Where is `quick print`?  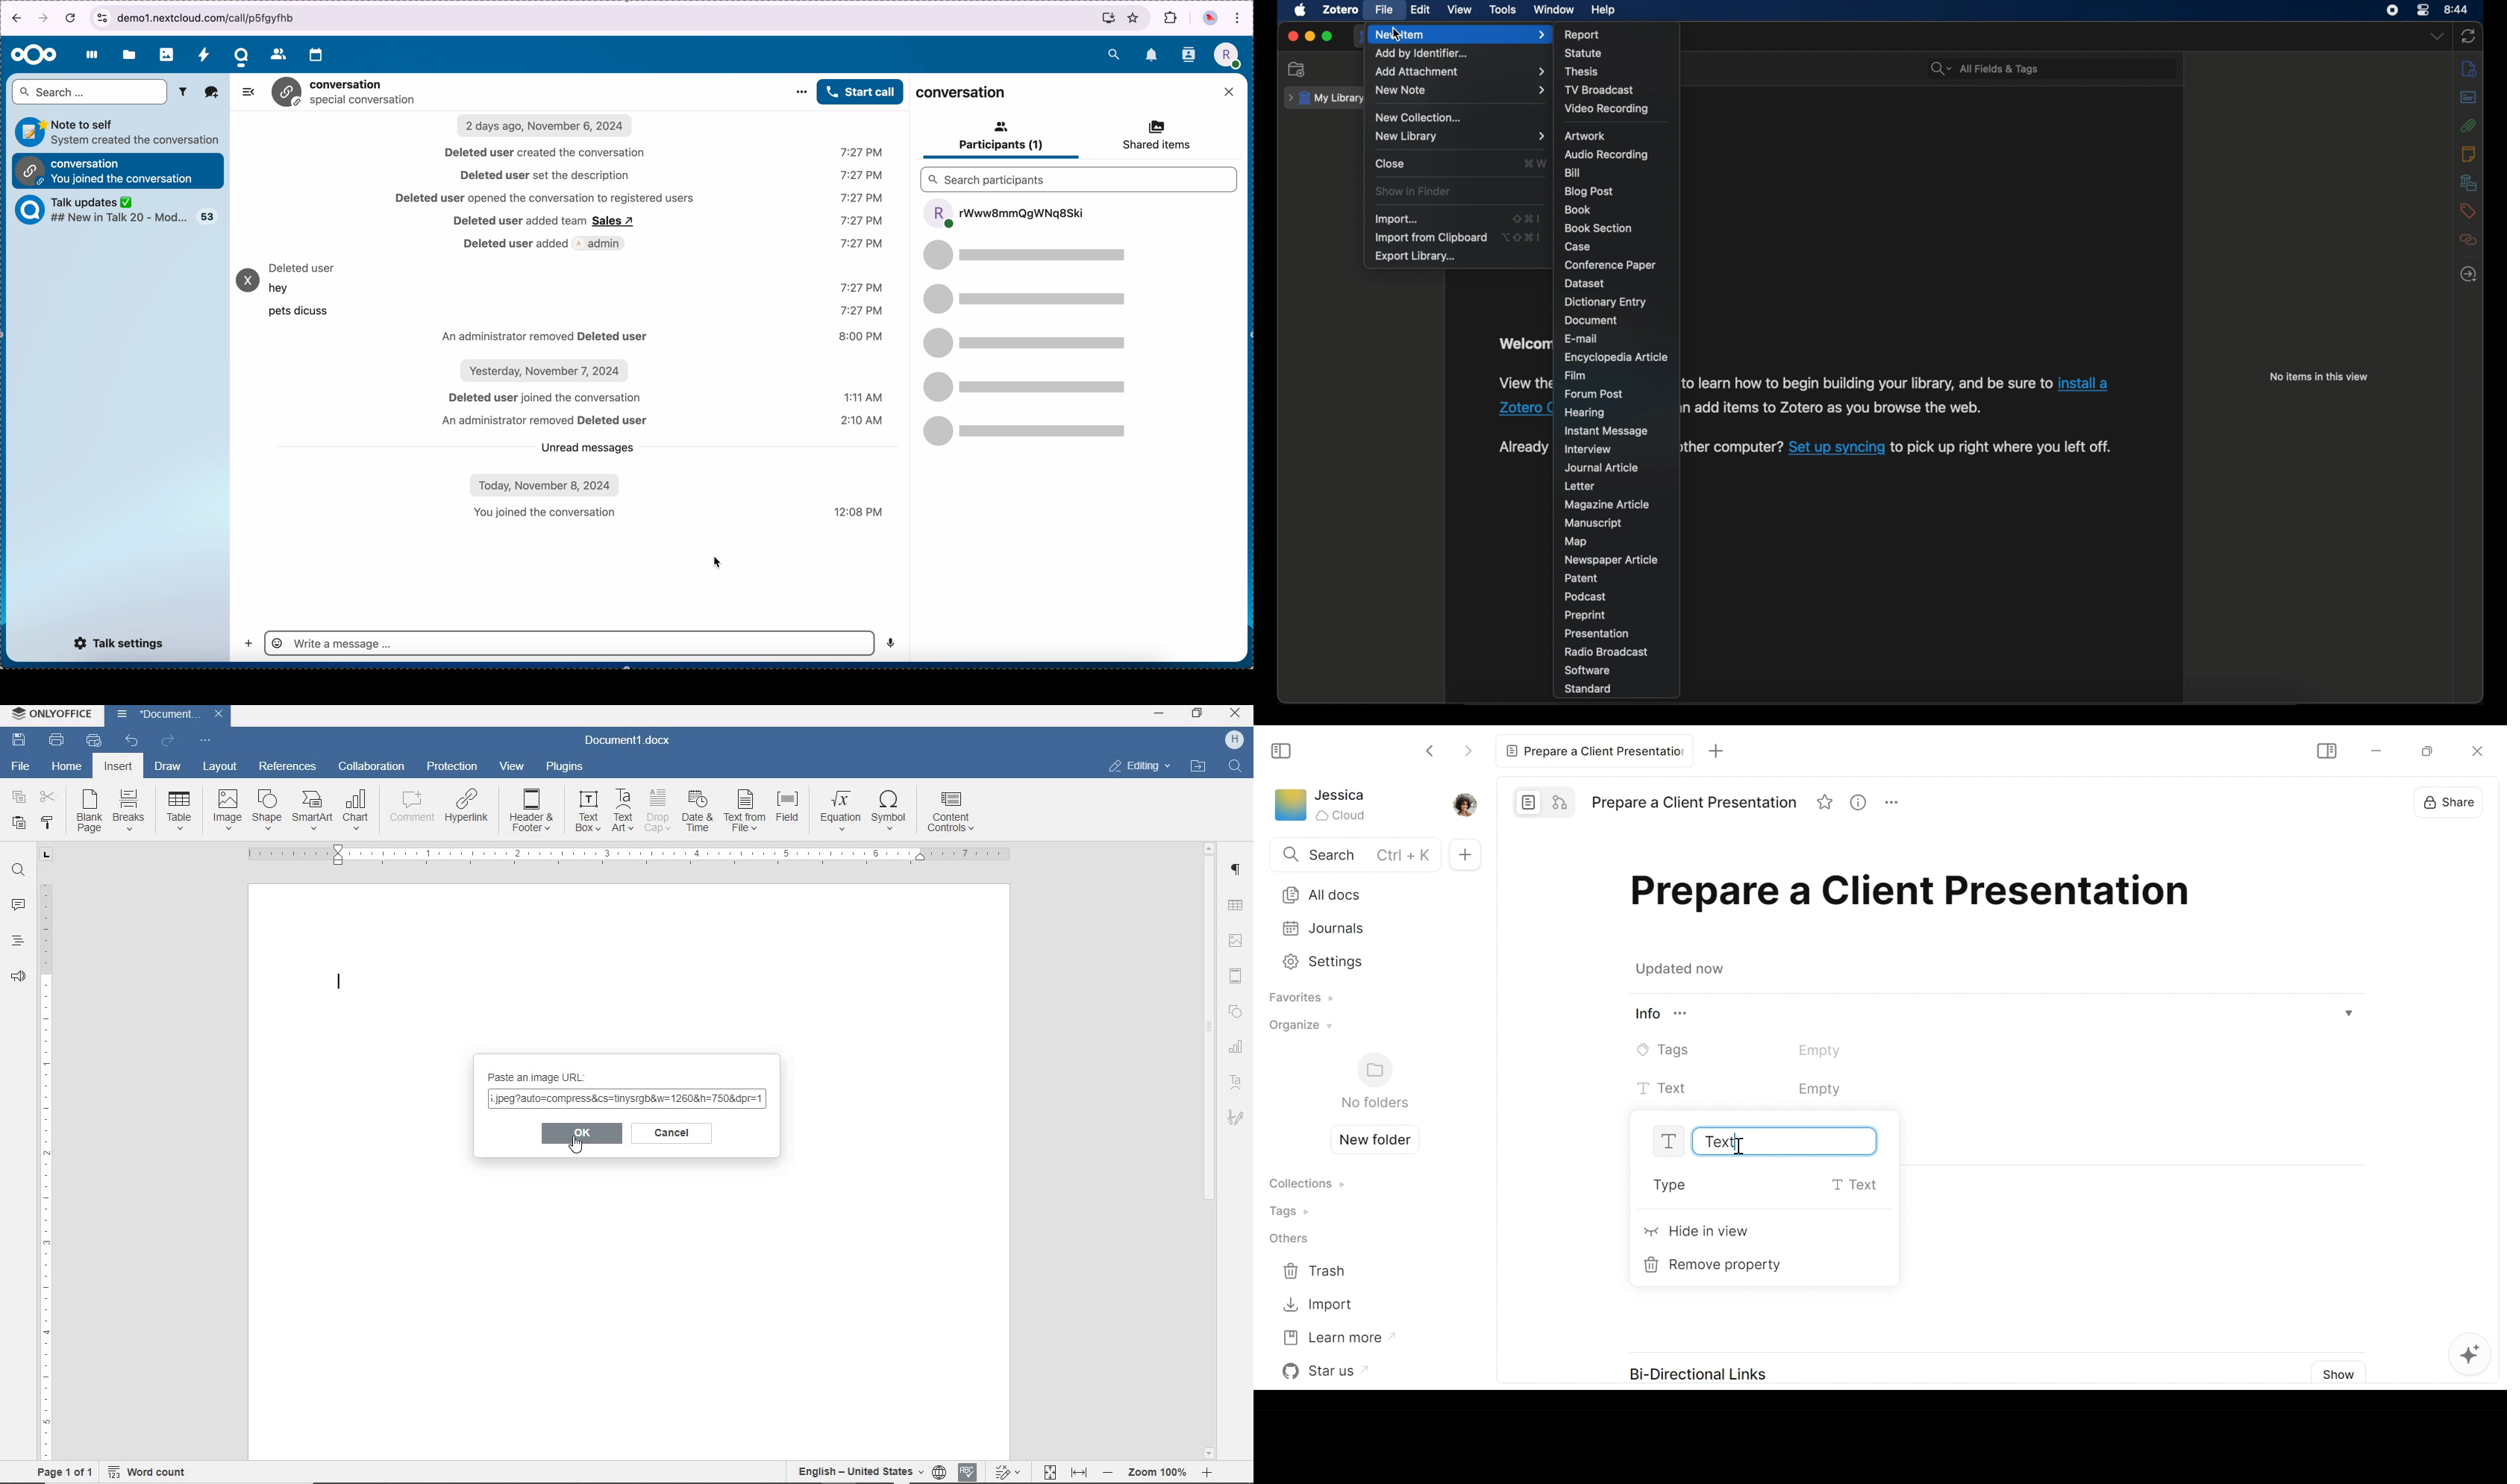 quick print is located at coordinates (93, 741).